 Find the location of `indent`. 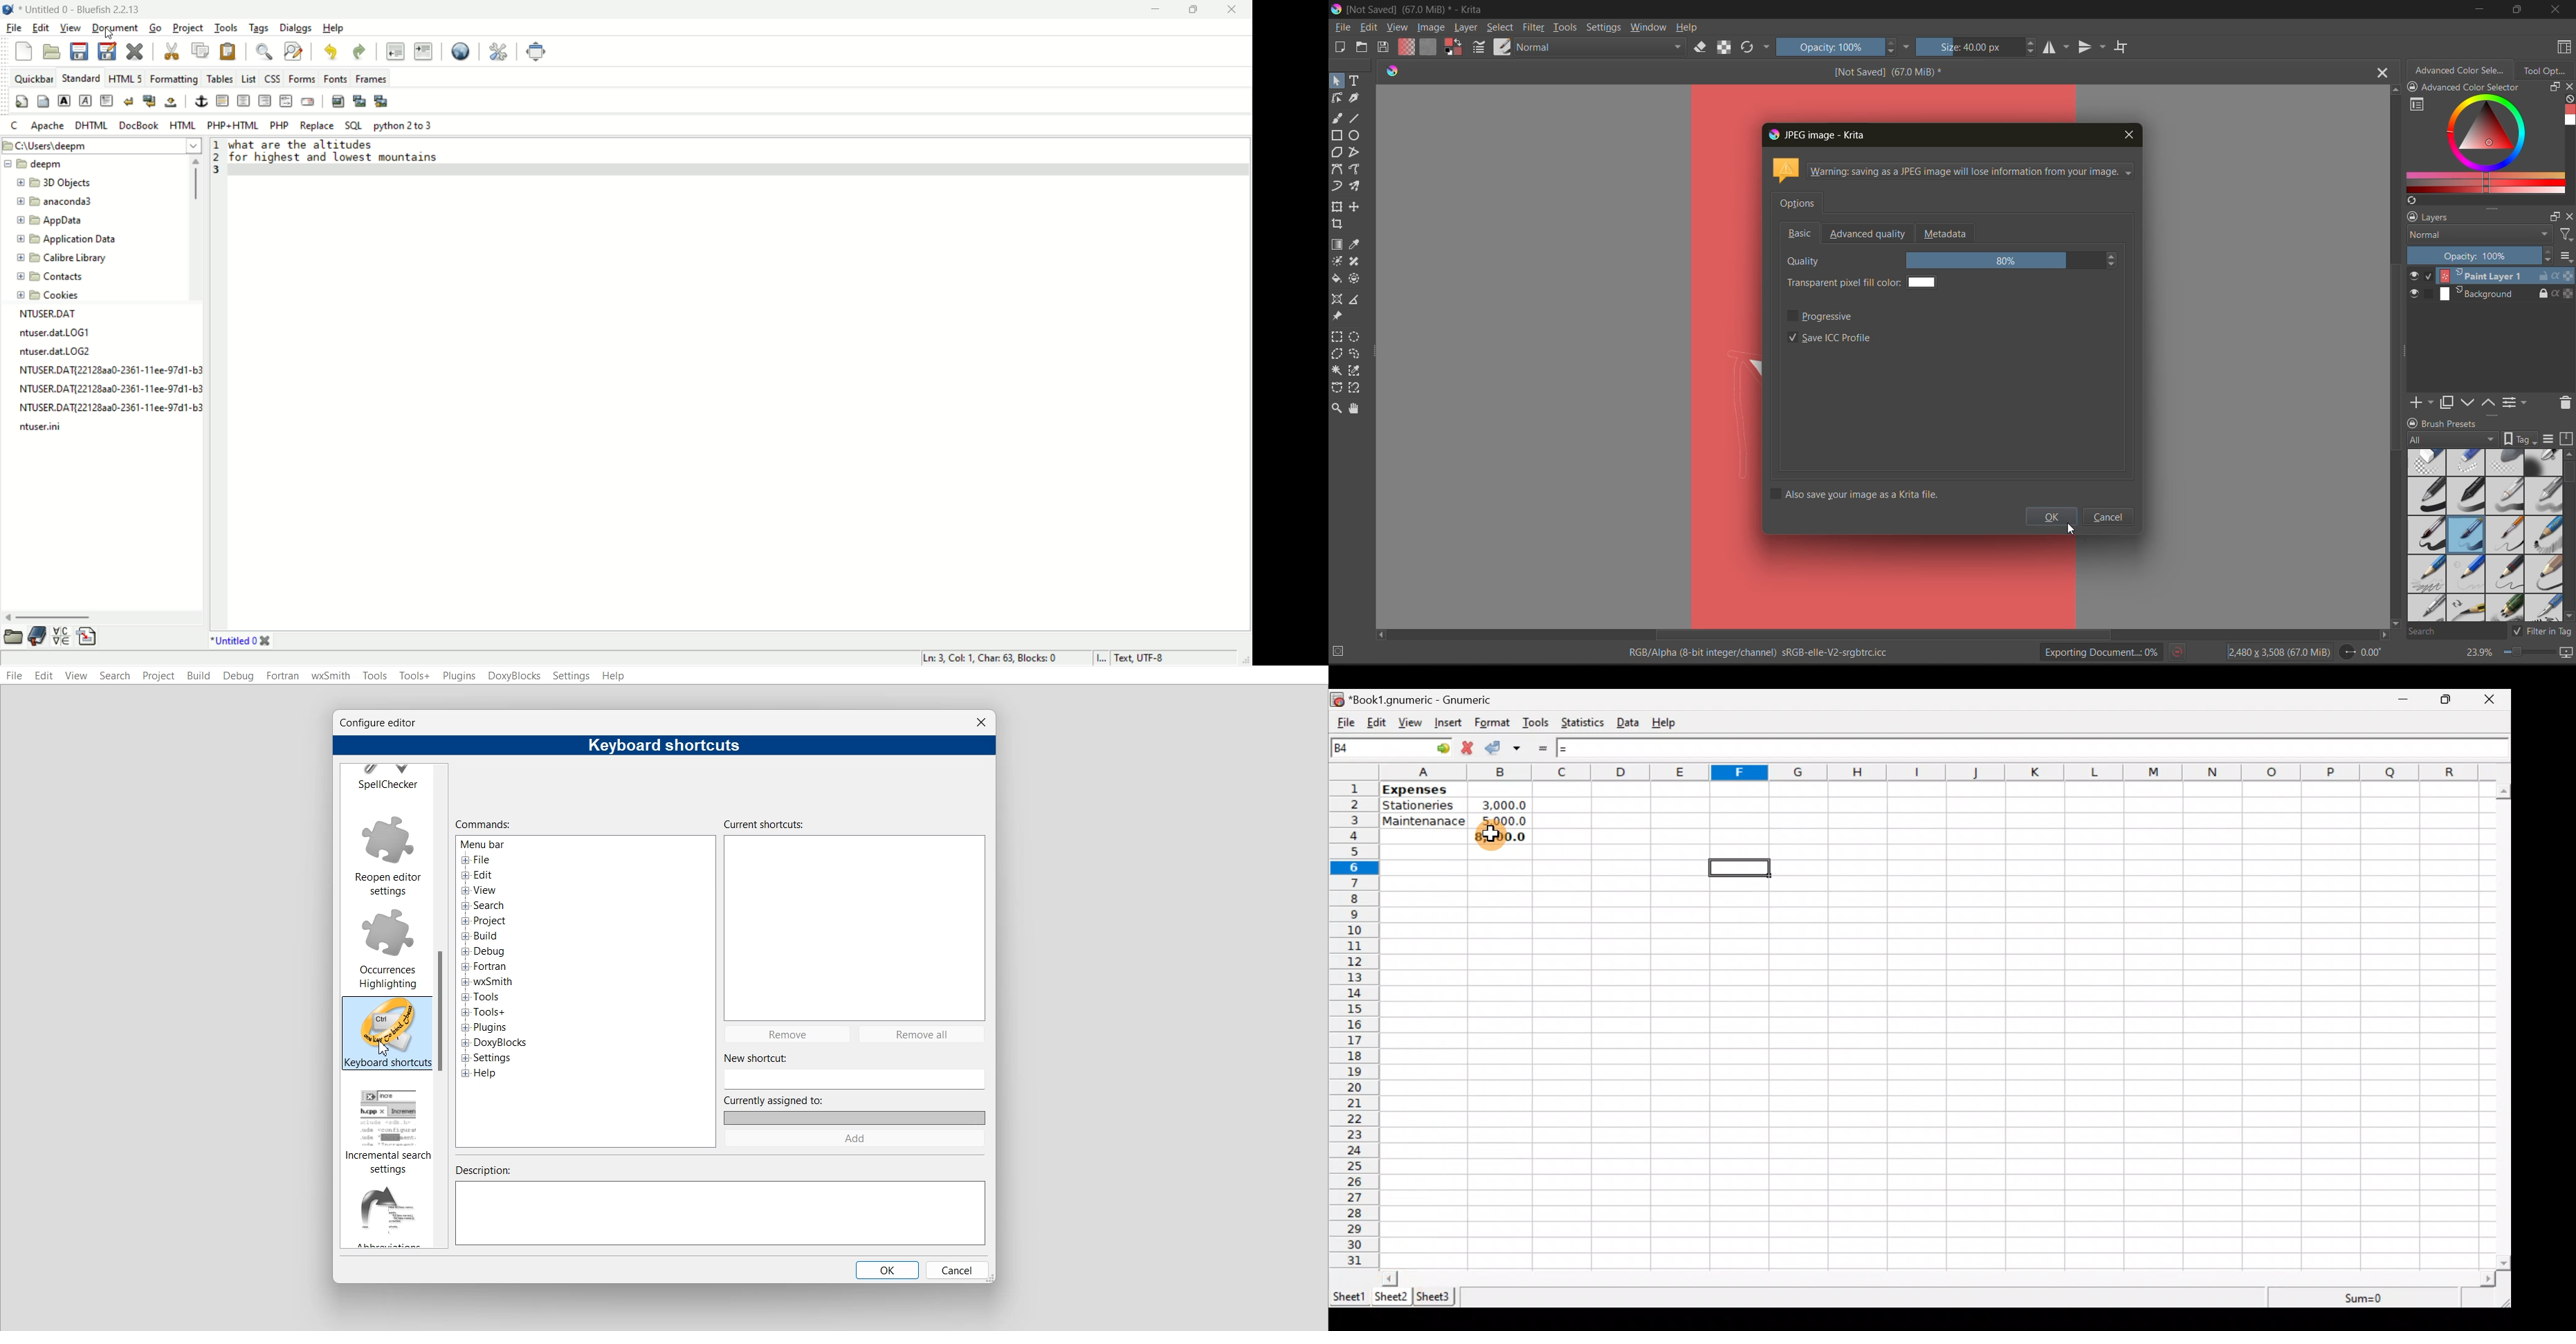

indent is located at coordinates (424, 52).